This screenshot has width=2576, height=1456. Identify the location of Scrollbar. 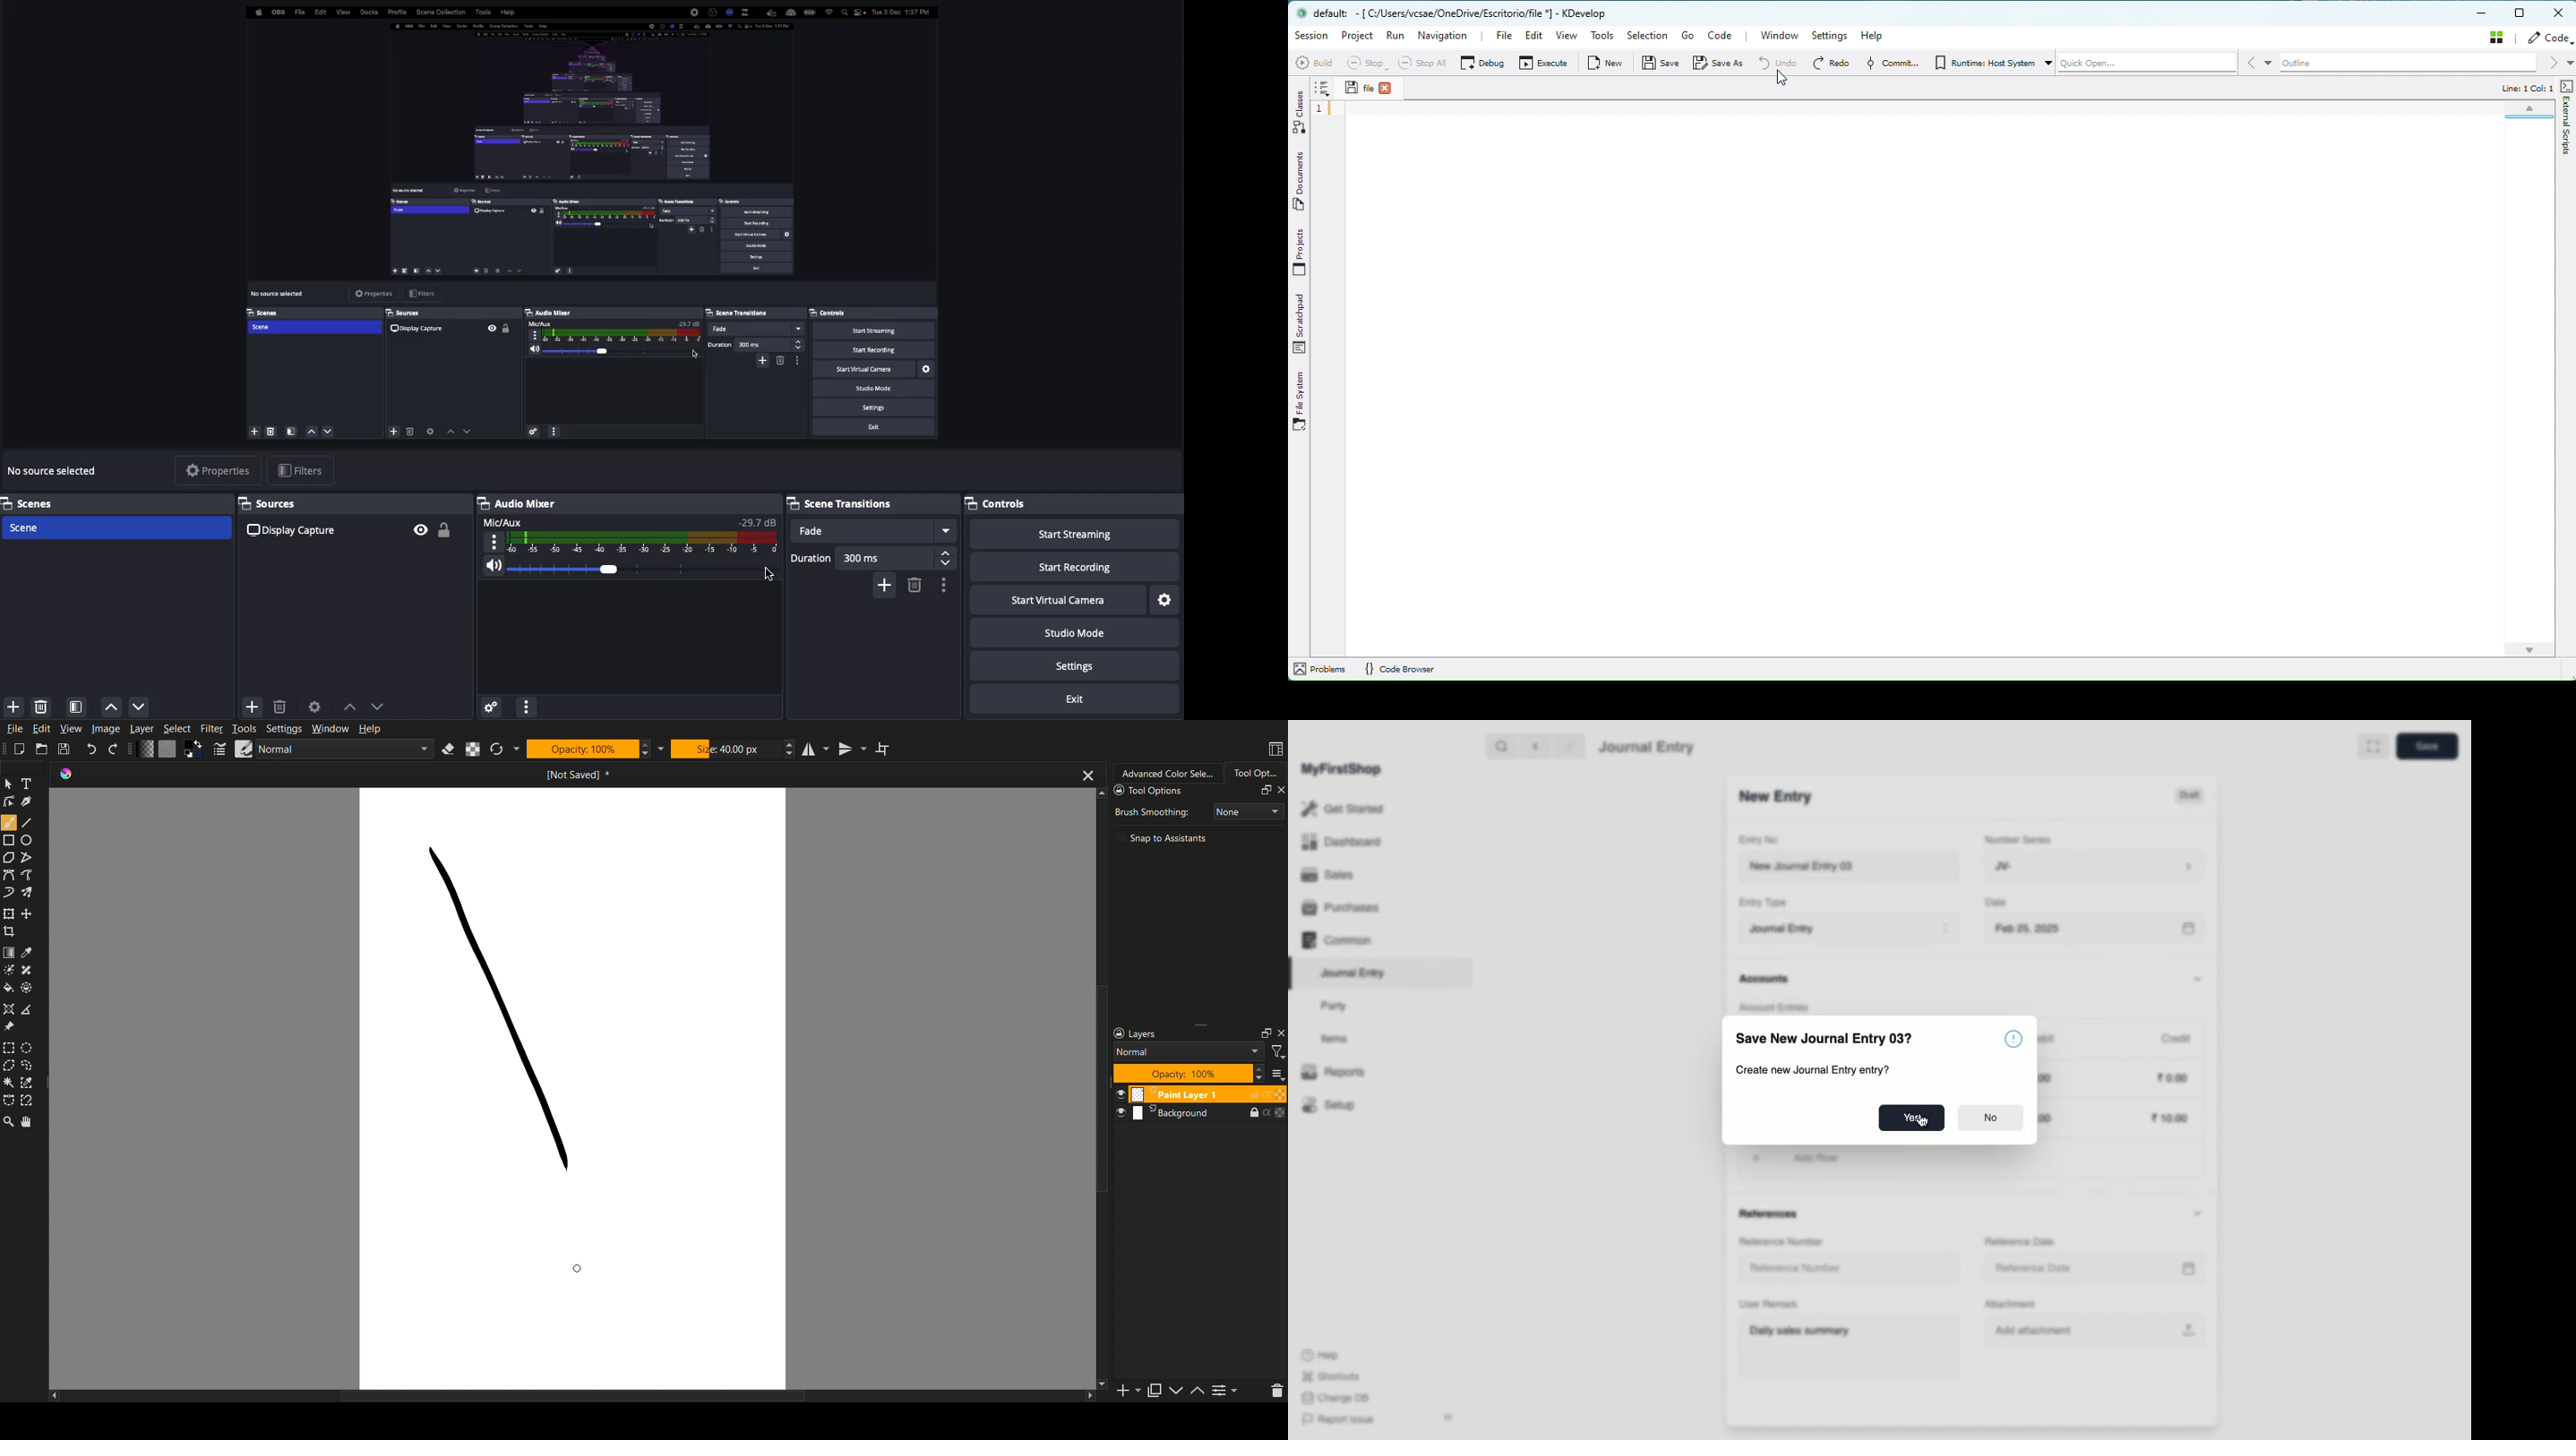
(1098, 1090).